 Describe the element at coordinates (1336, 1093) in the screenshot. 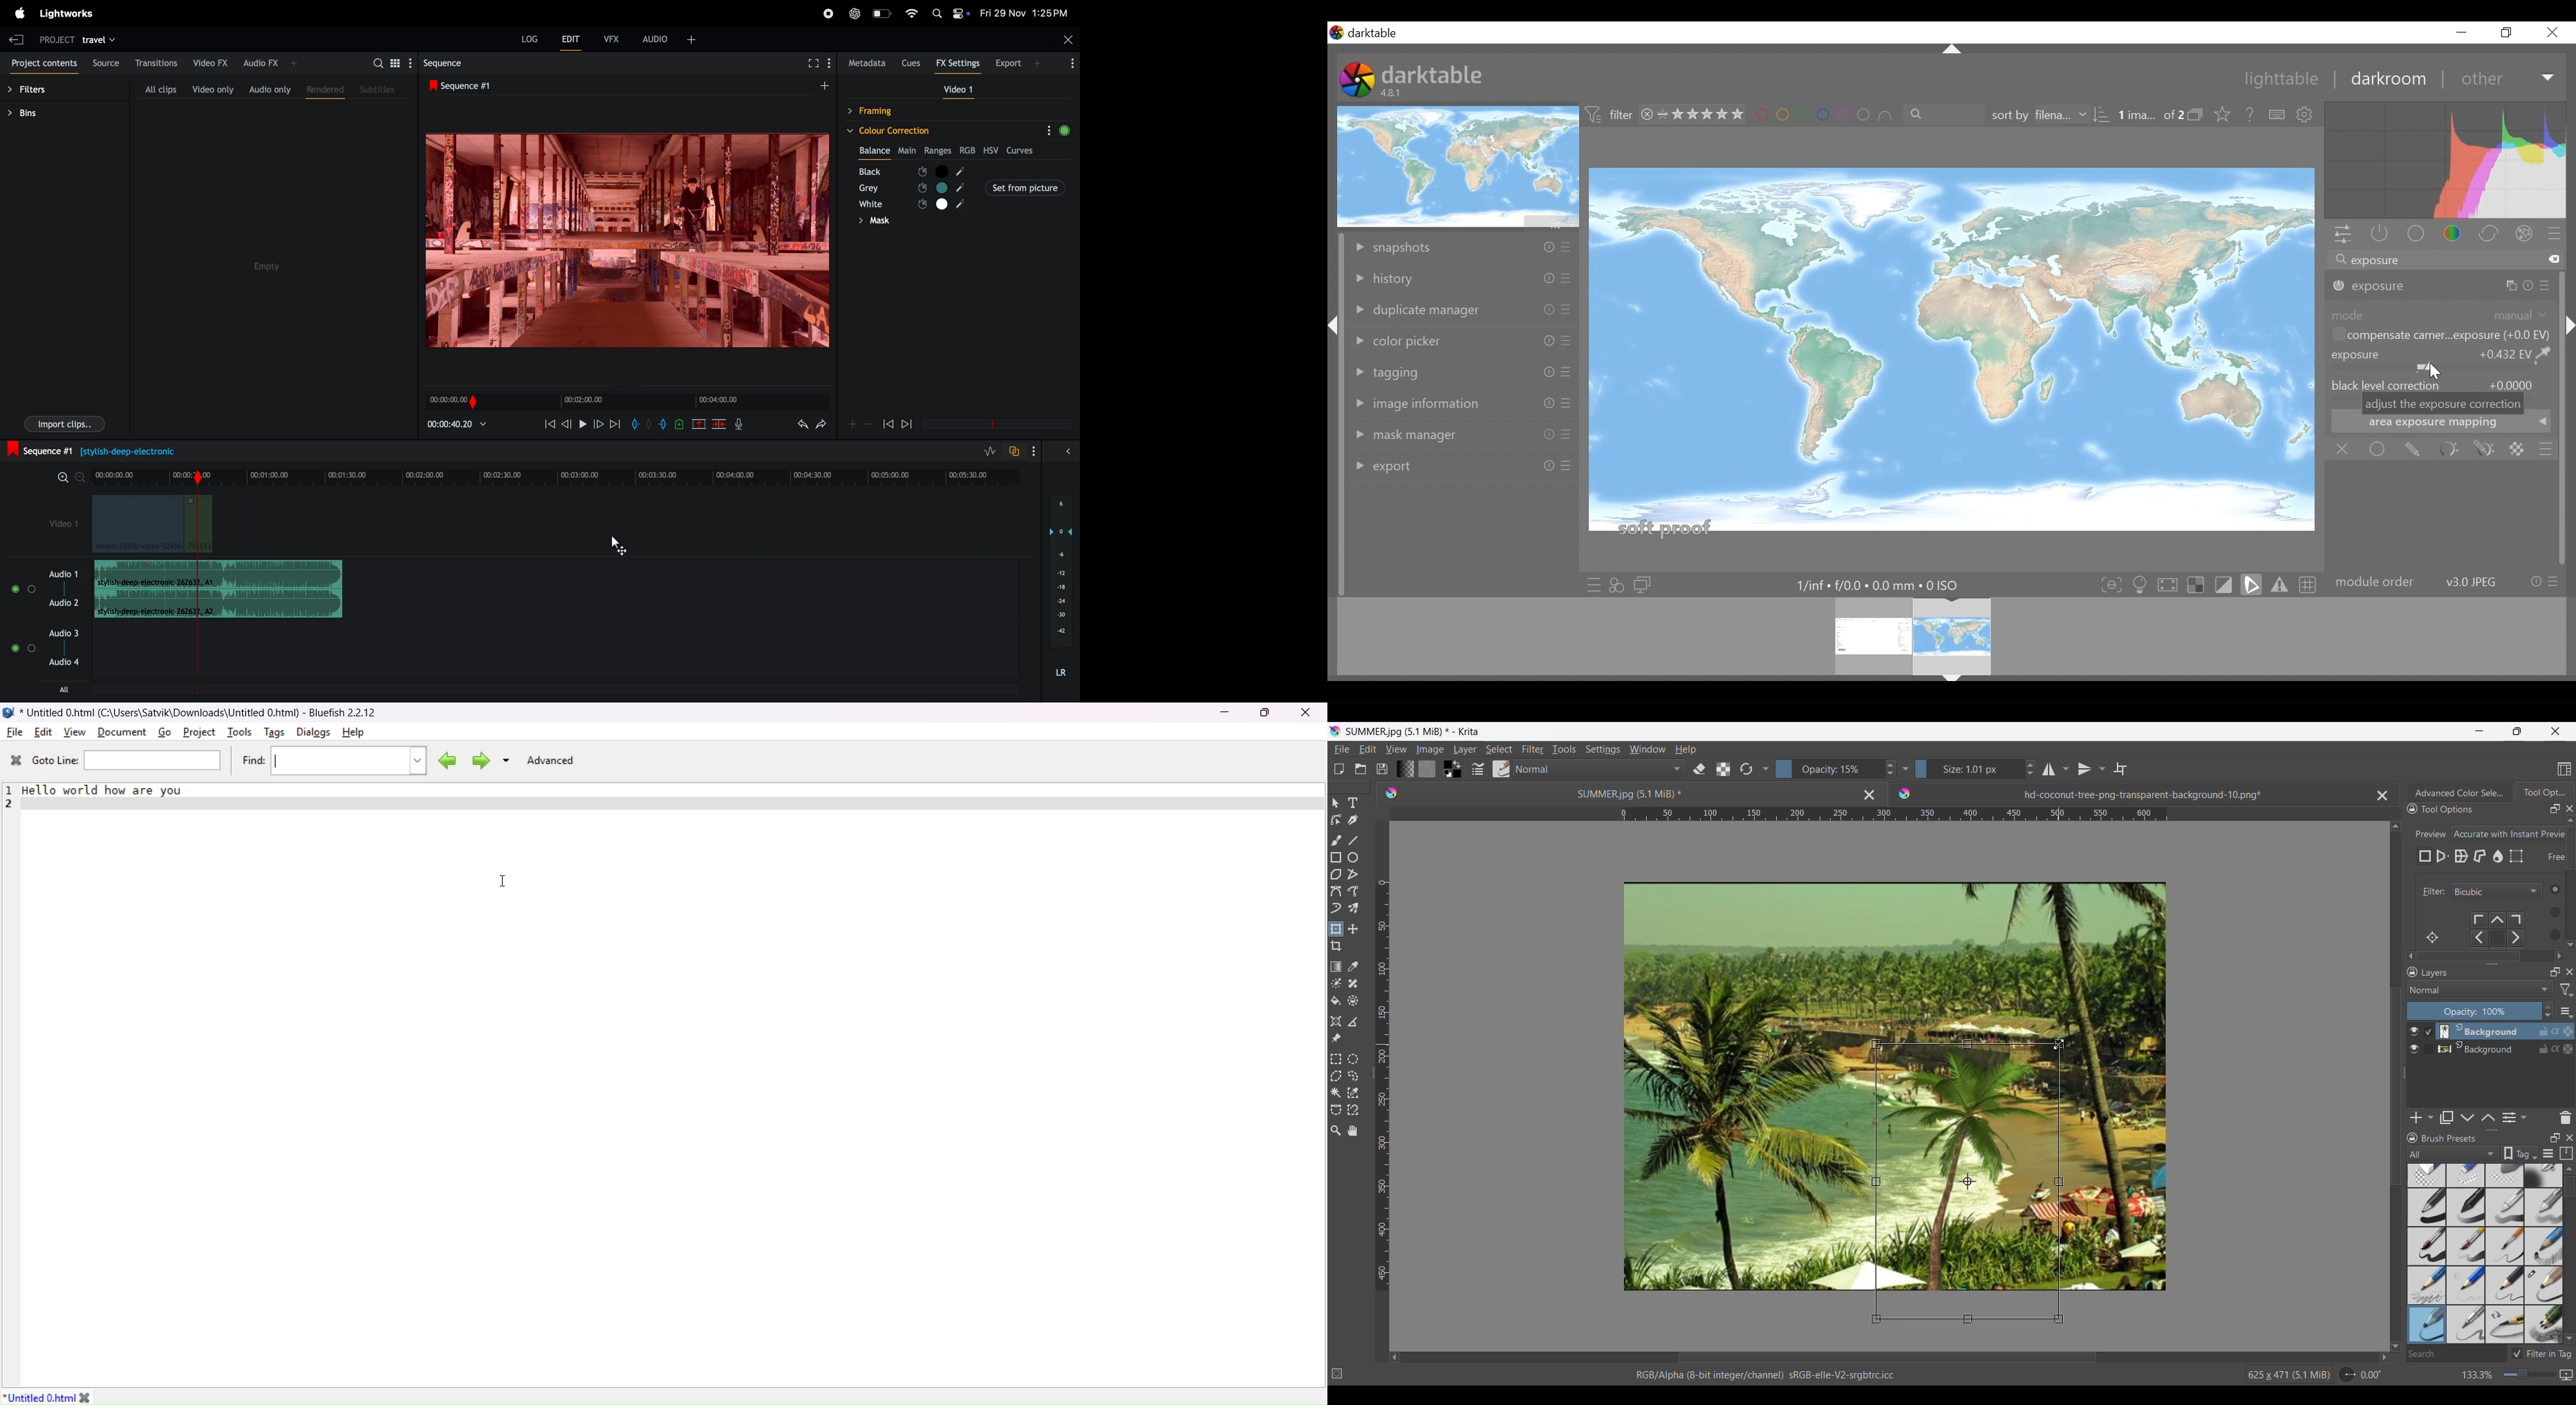

I see `Contiguous selection tool` at that location.